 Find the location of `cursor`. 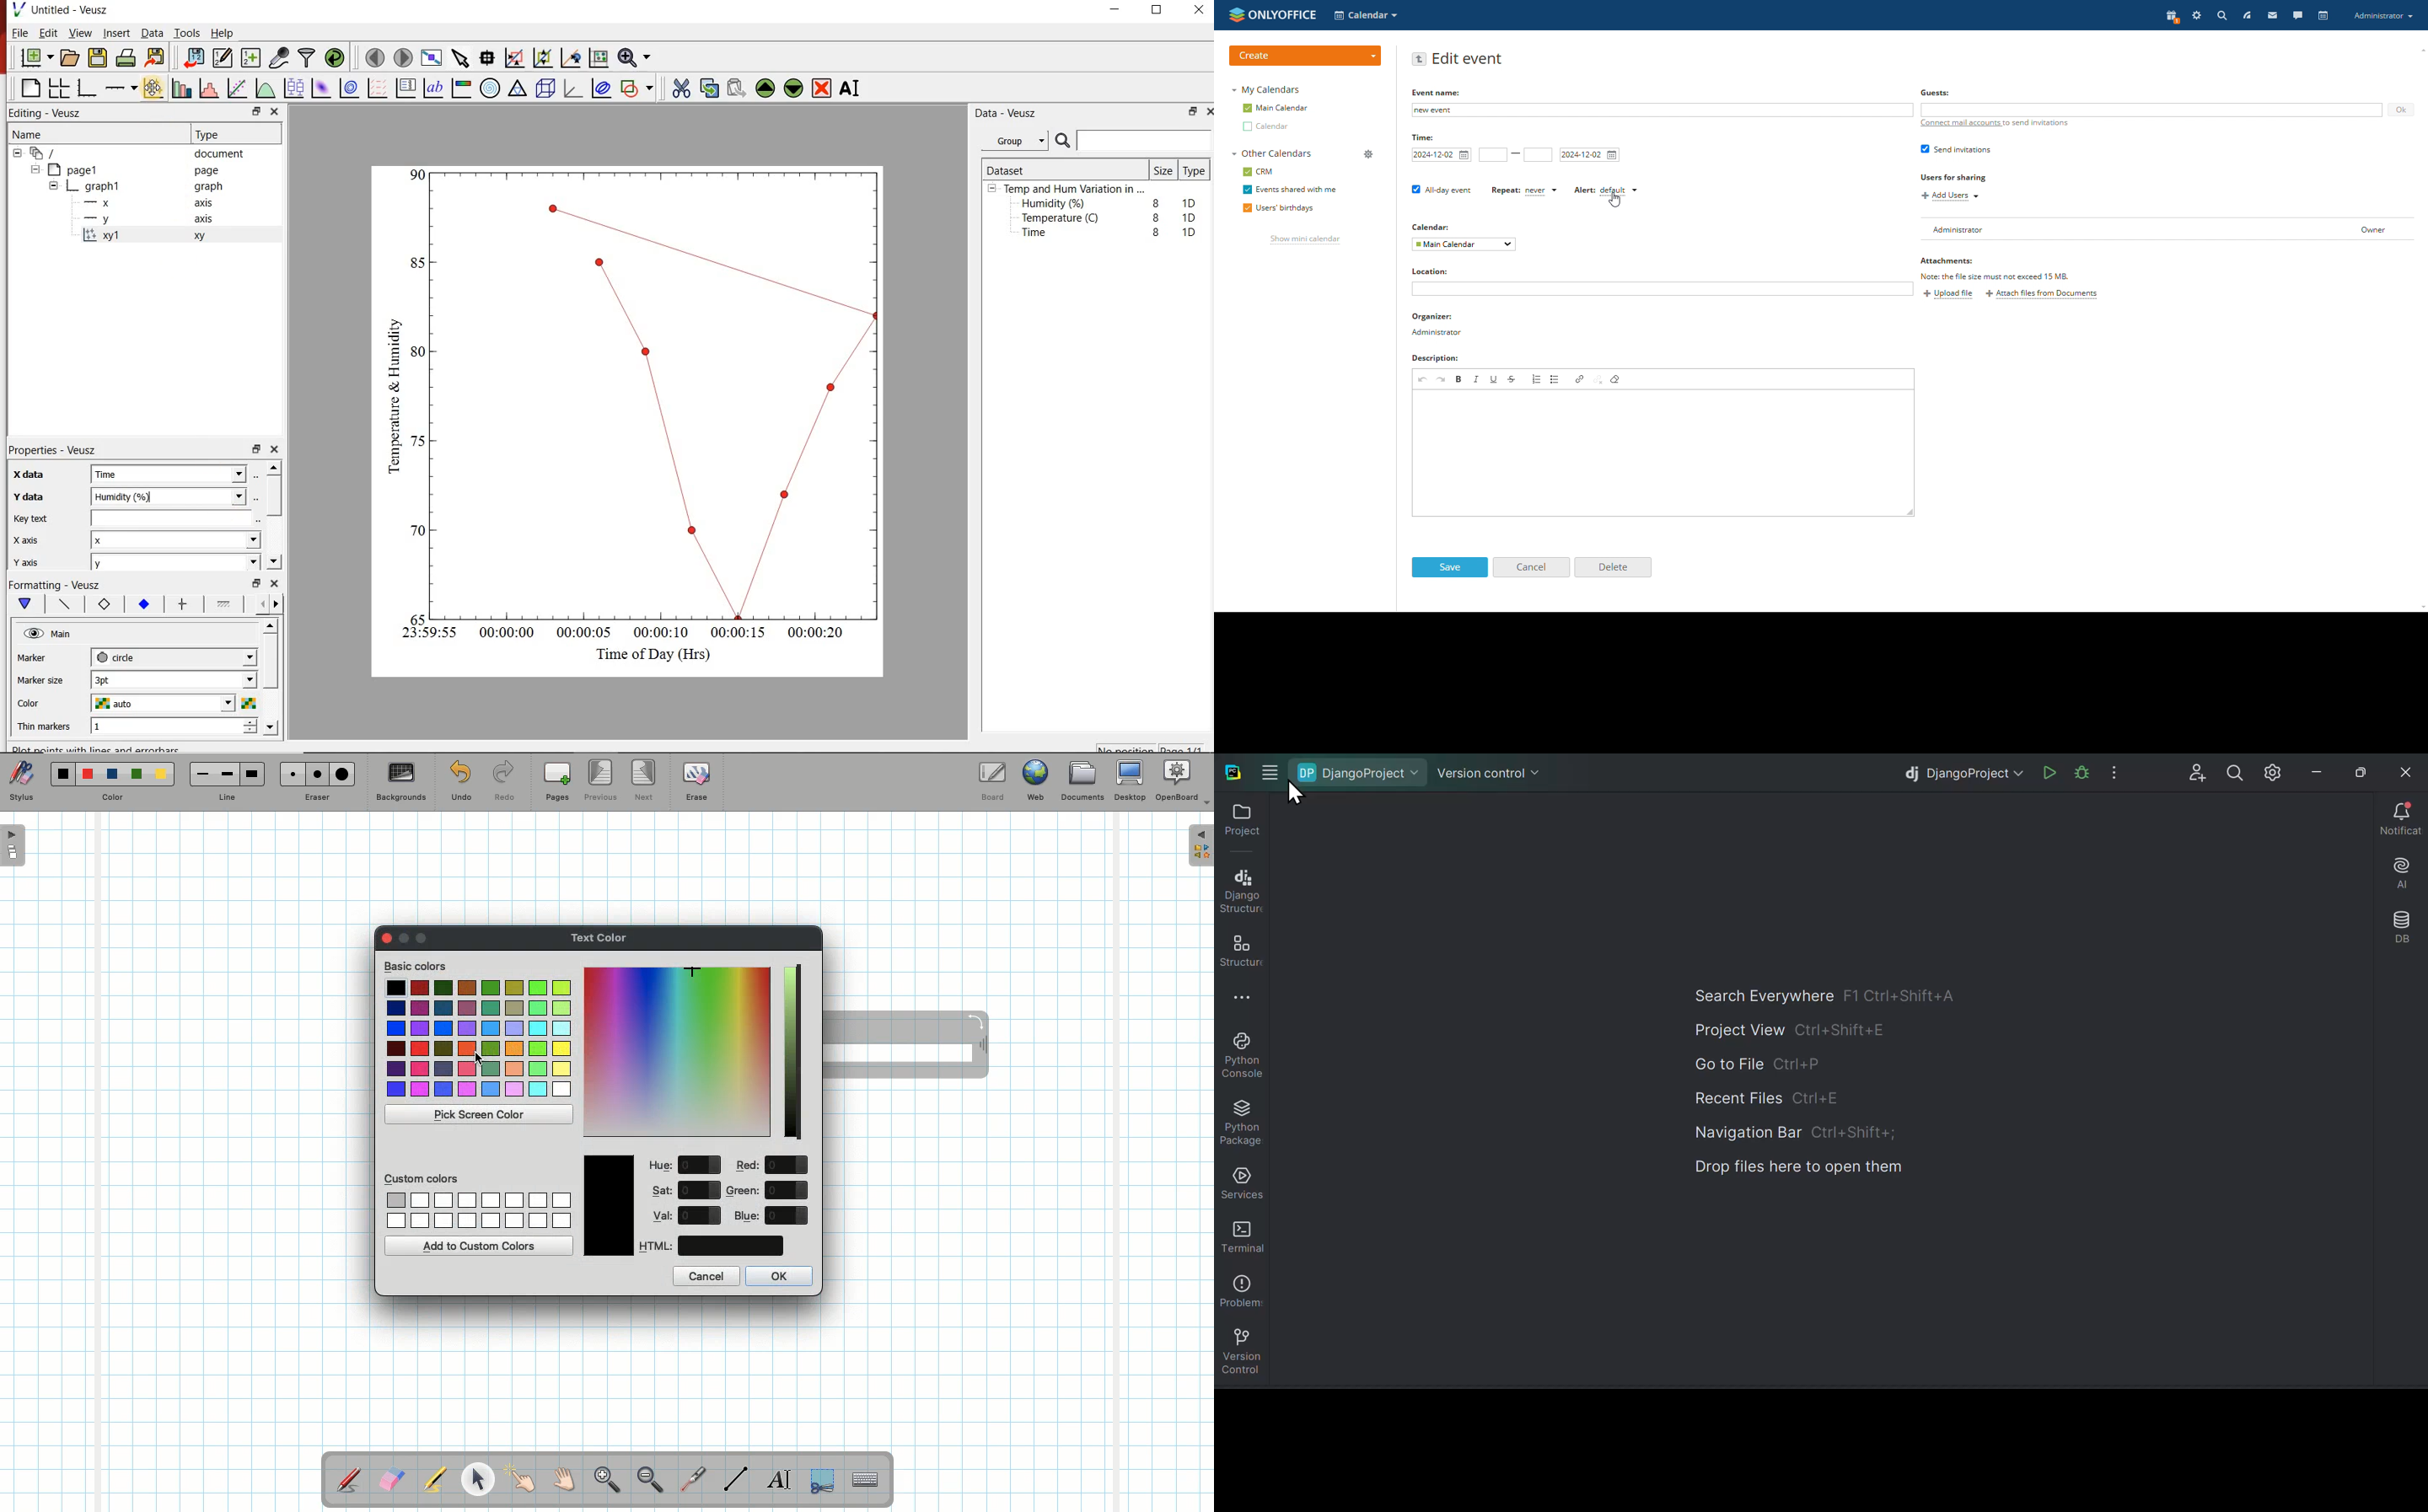

cursor is located at coordinates (478, 1058).